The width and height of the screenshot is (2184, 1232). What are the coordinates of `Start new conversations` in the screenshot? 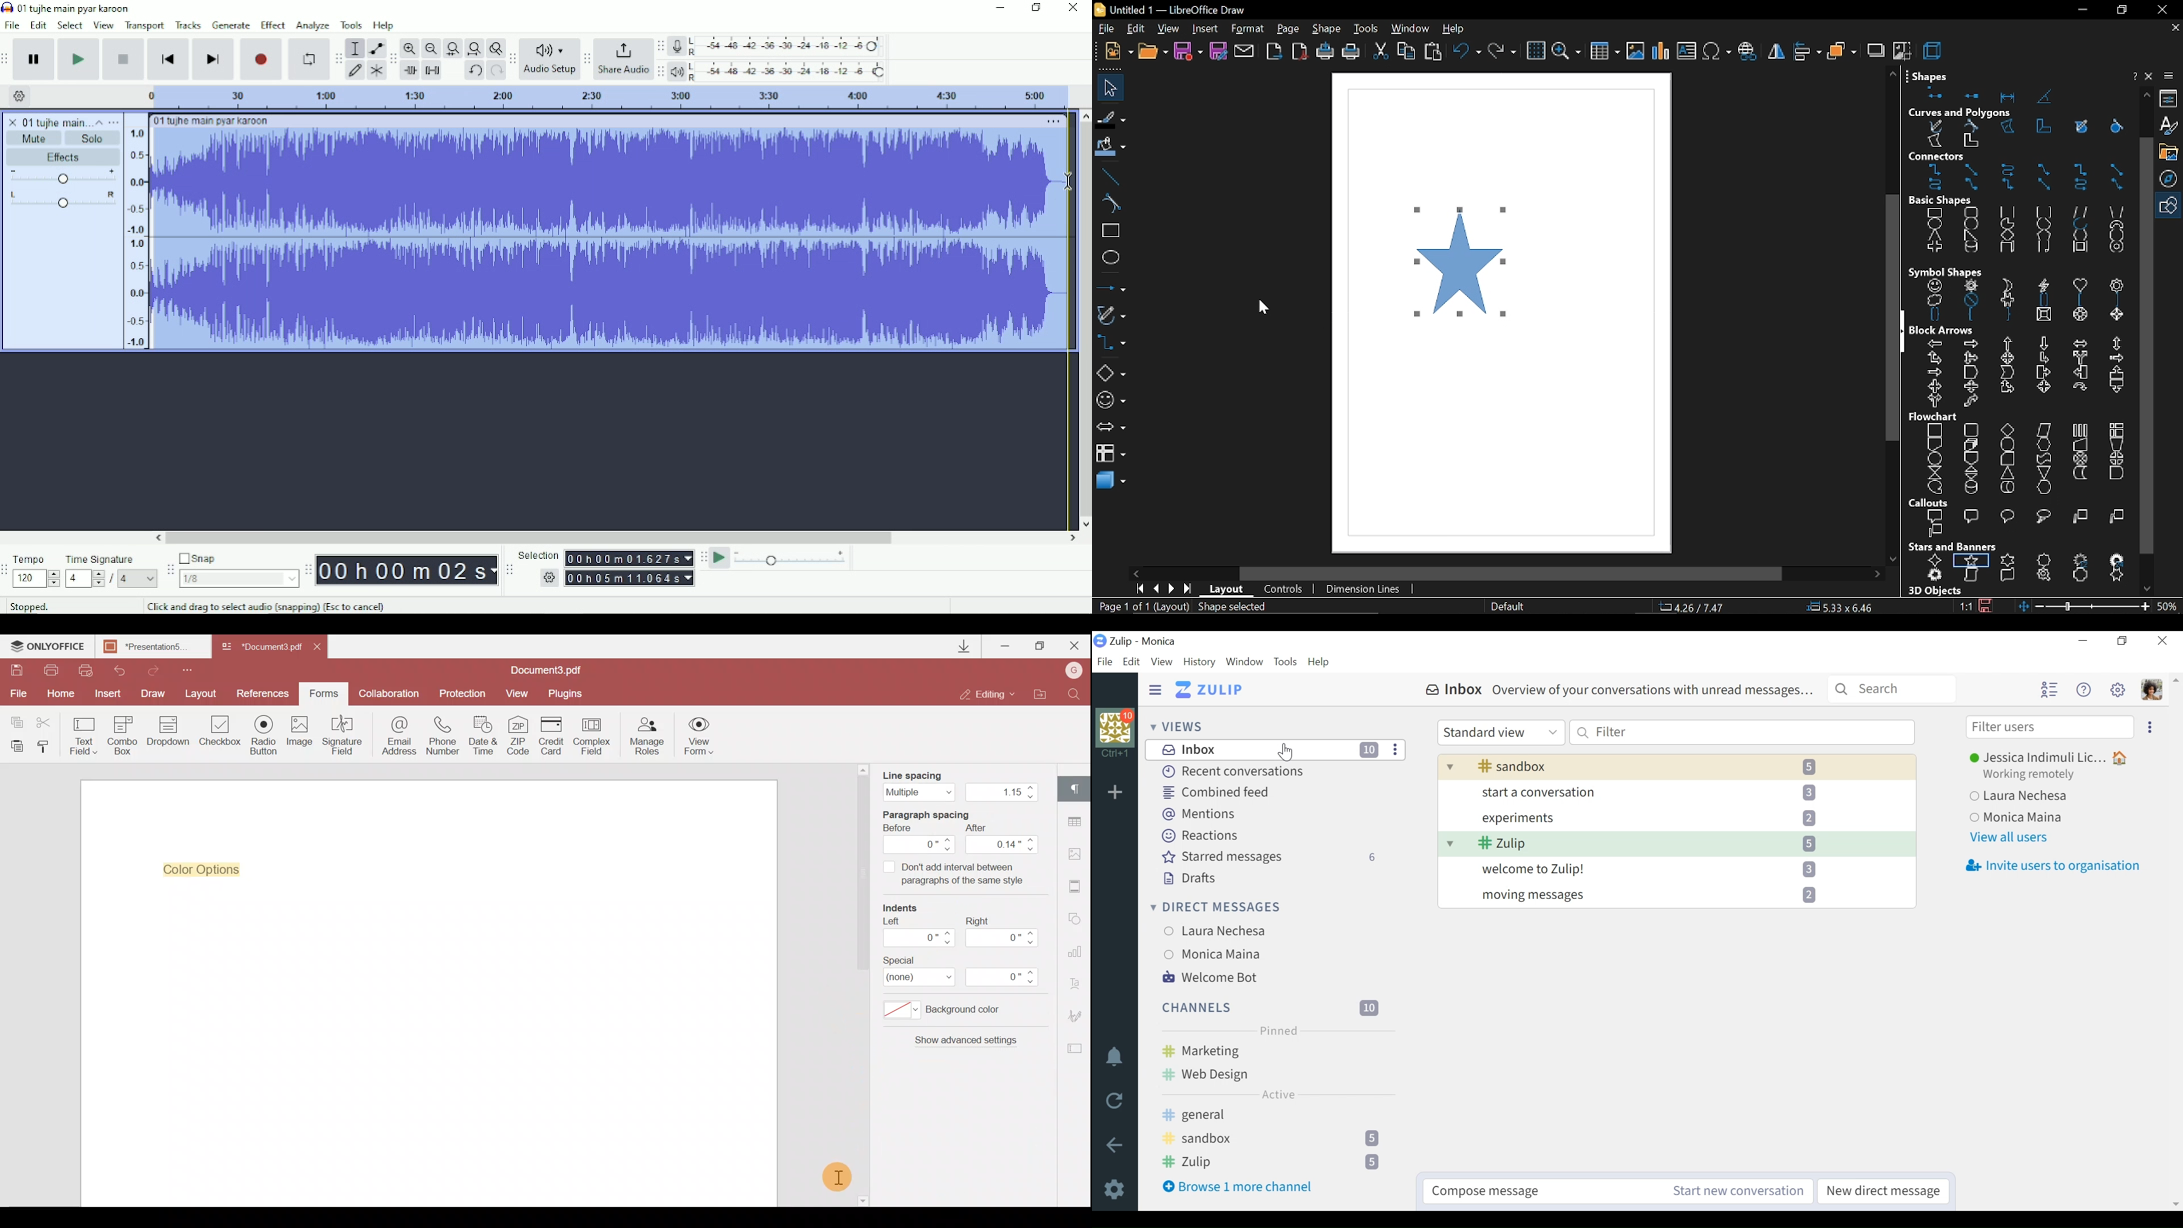 It's located at (1736, 1193).